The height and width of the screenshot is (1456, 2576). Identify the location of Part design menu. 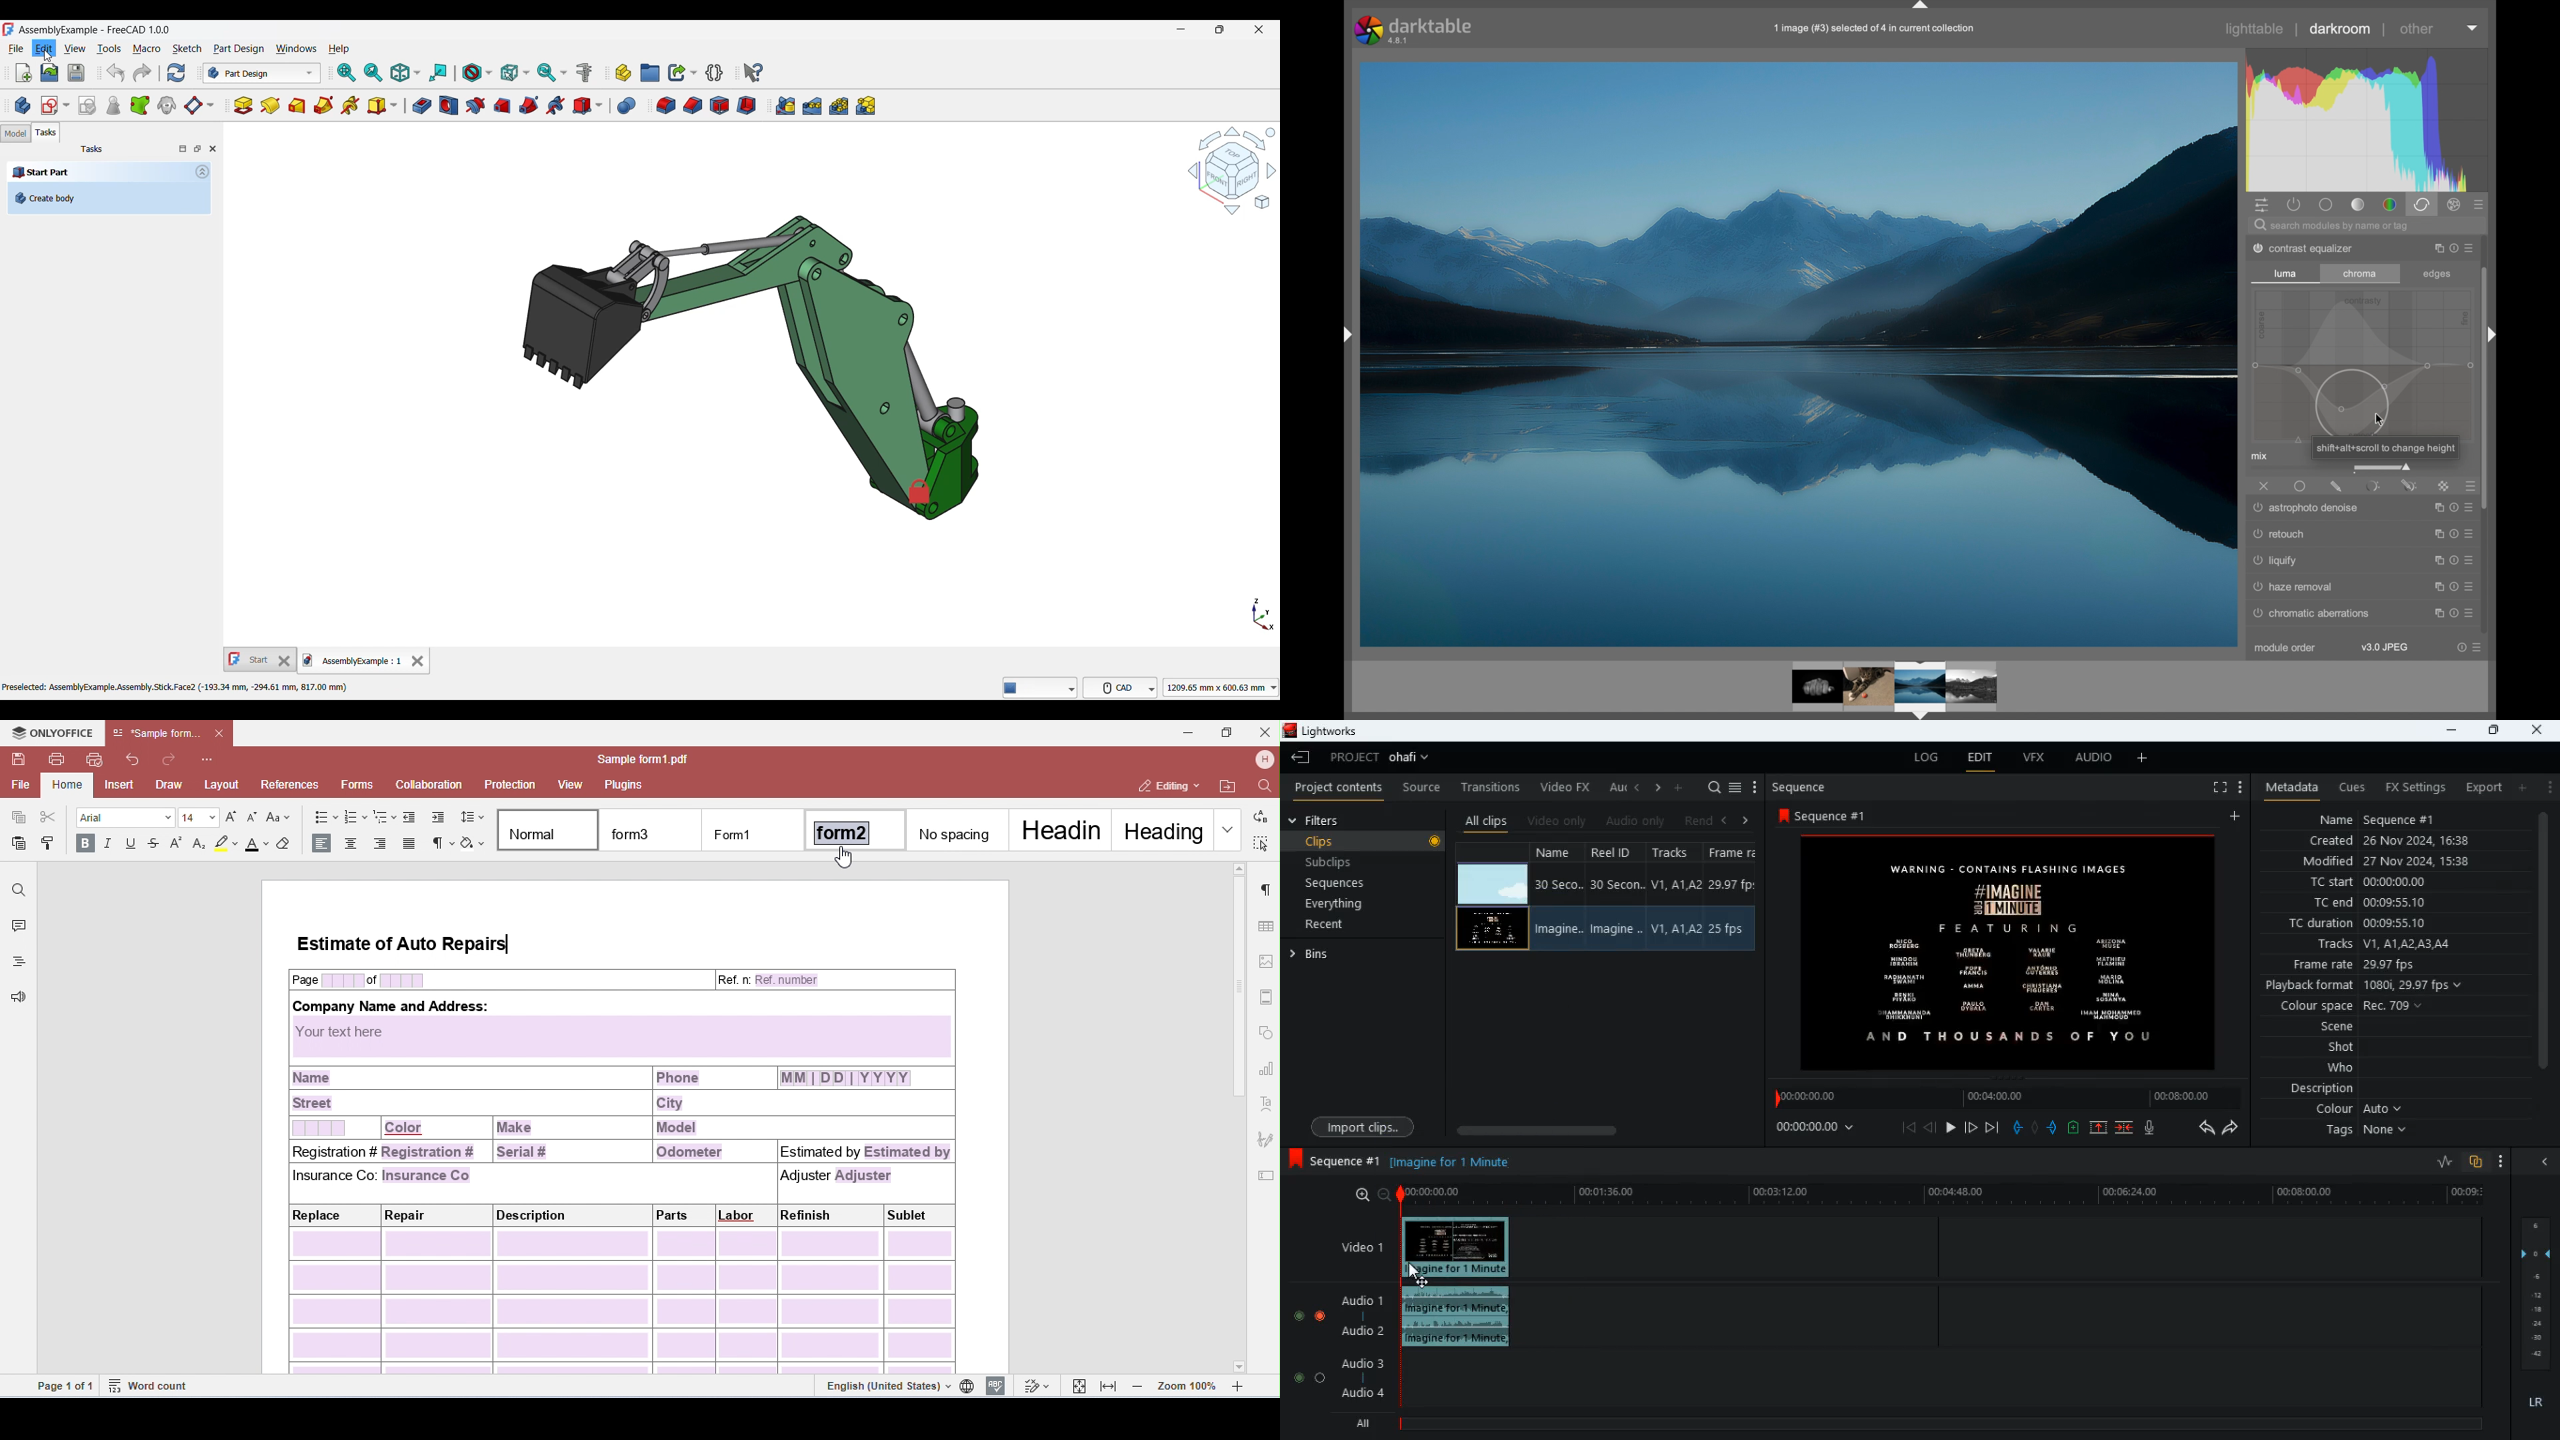
(239, 49).